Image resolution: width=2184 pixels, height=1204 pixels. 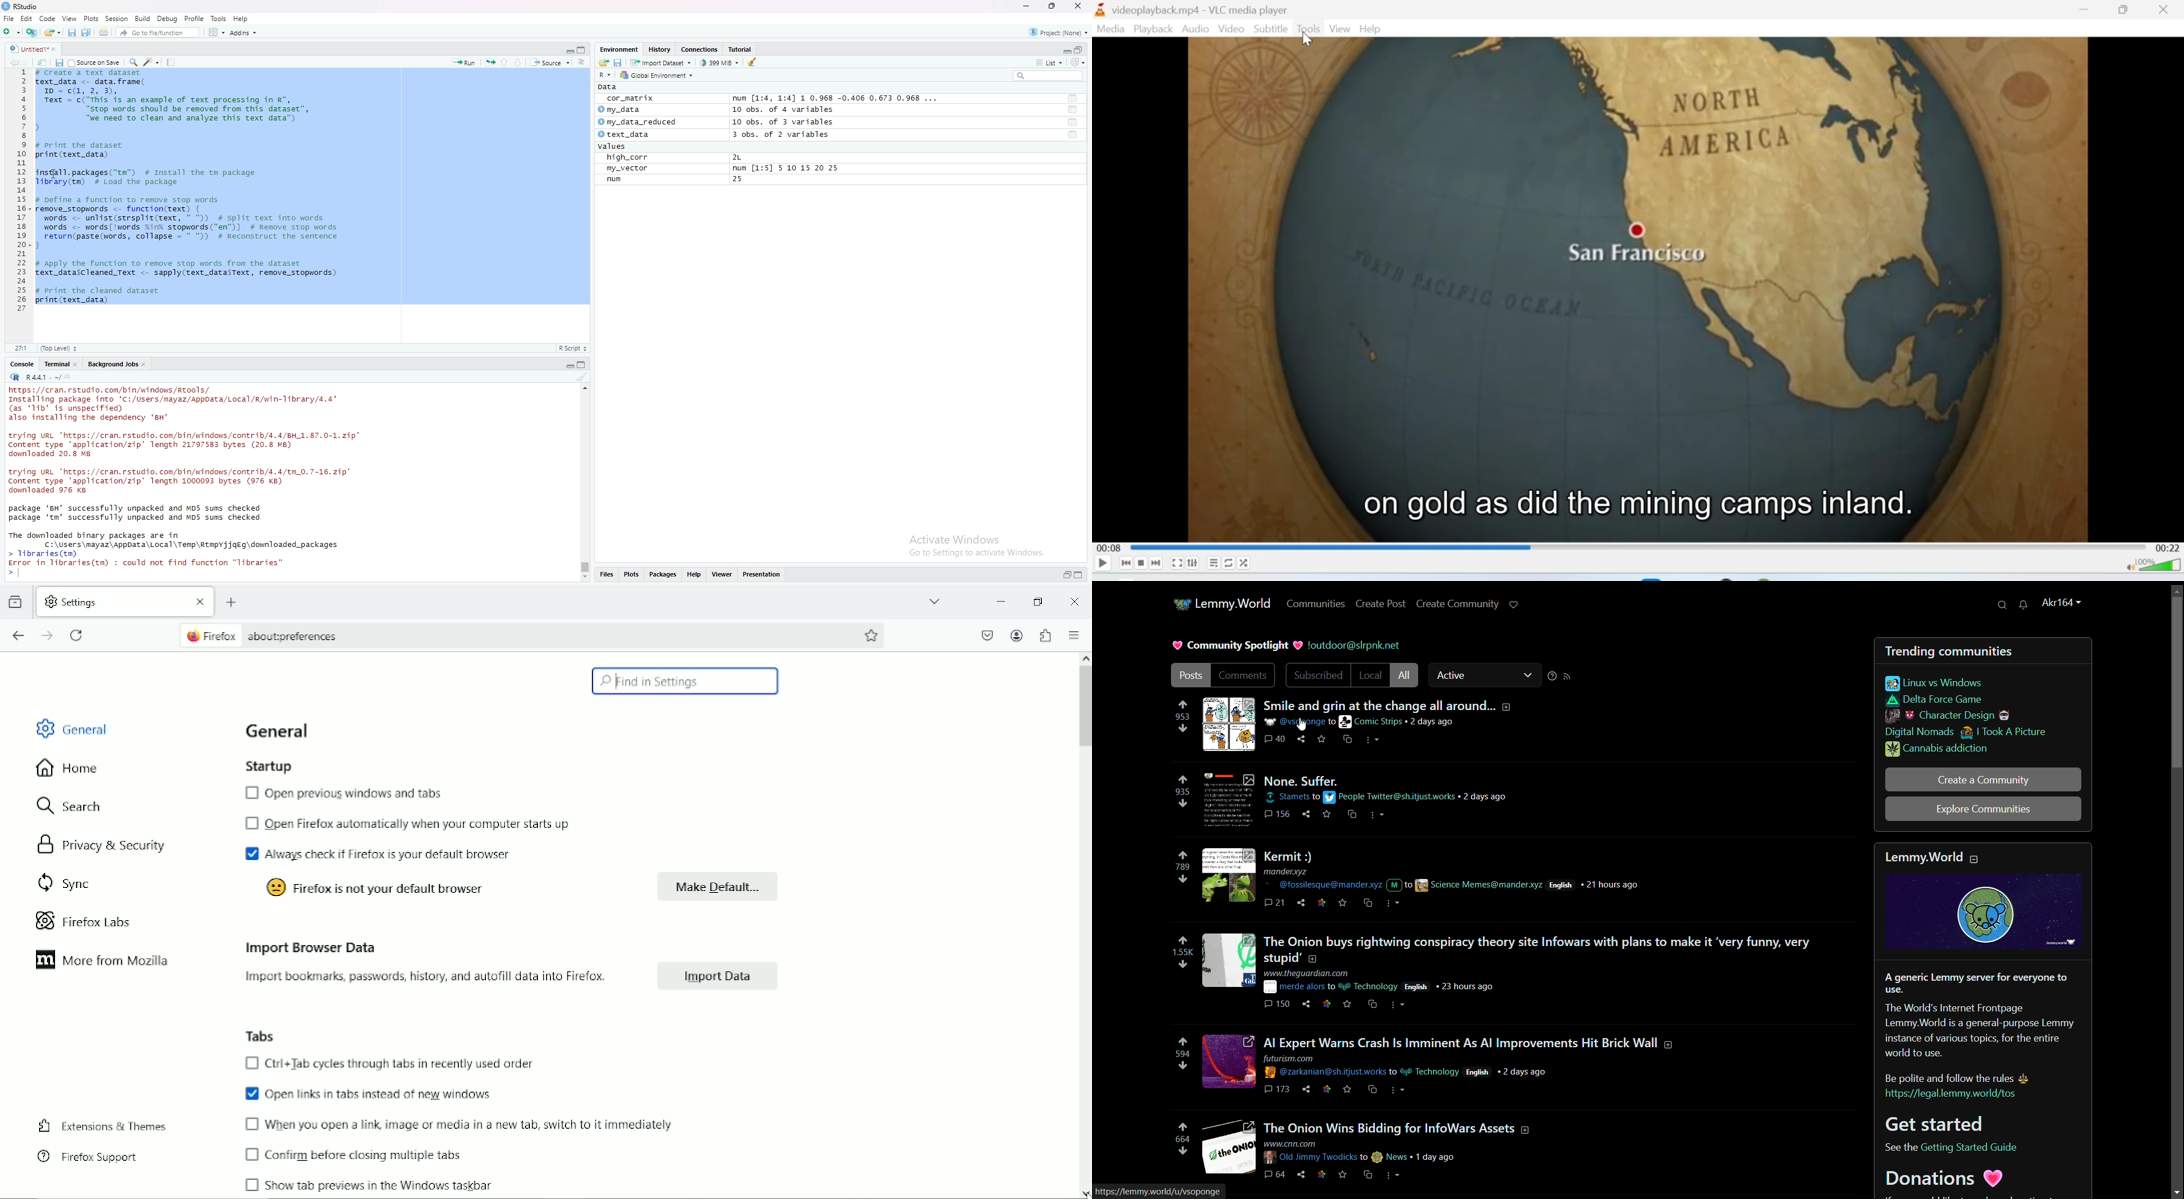 I want to click on Firefox labs, so click(x=92, y=920).